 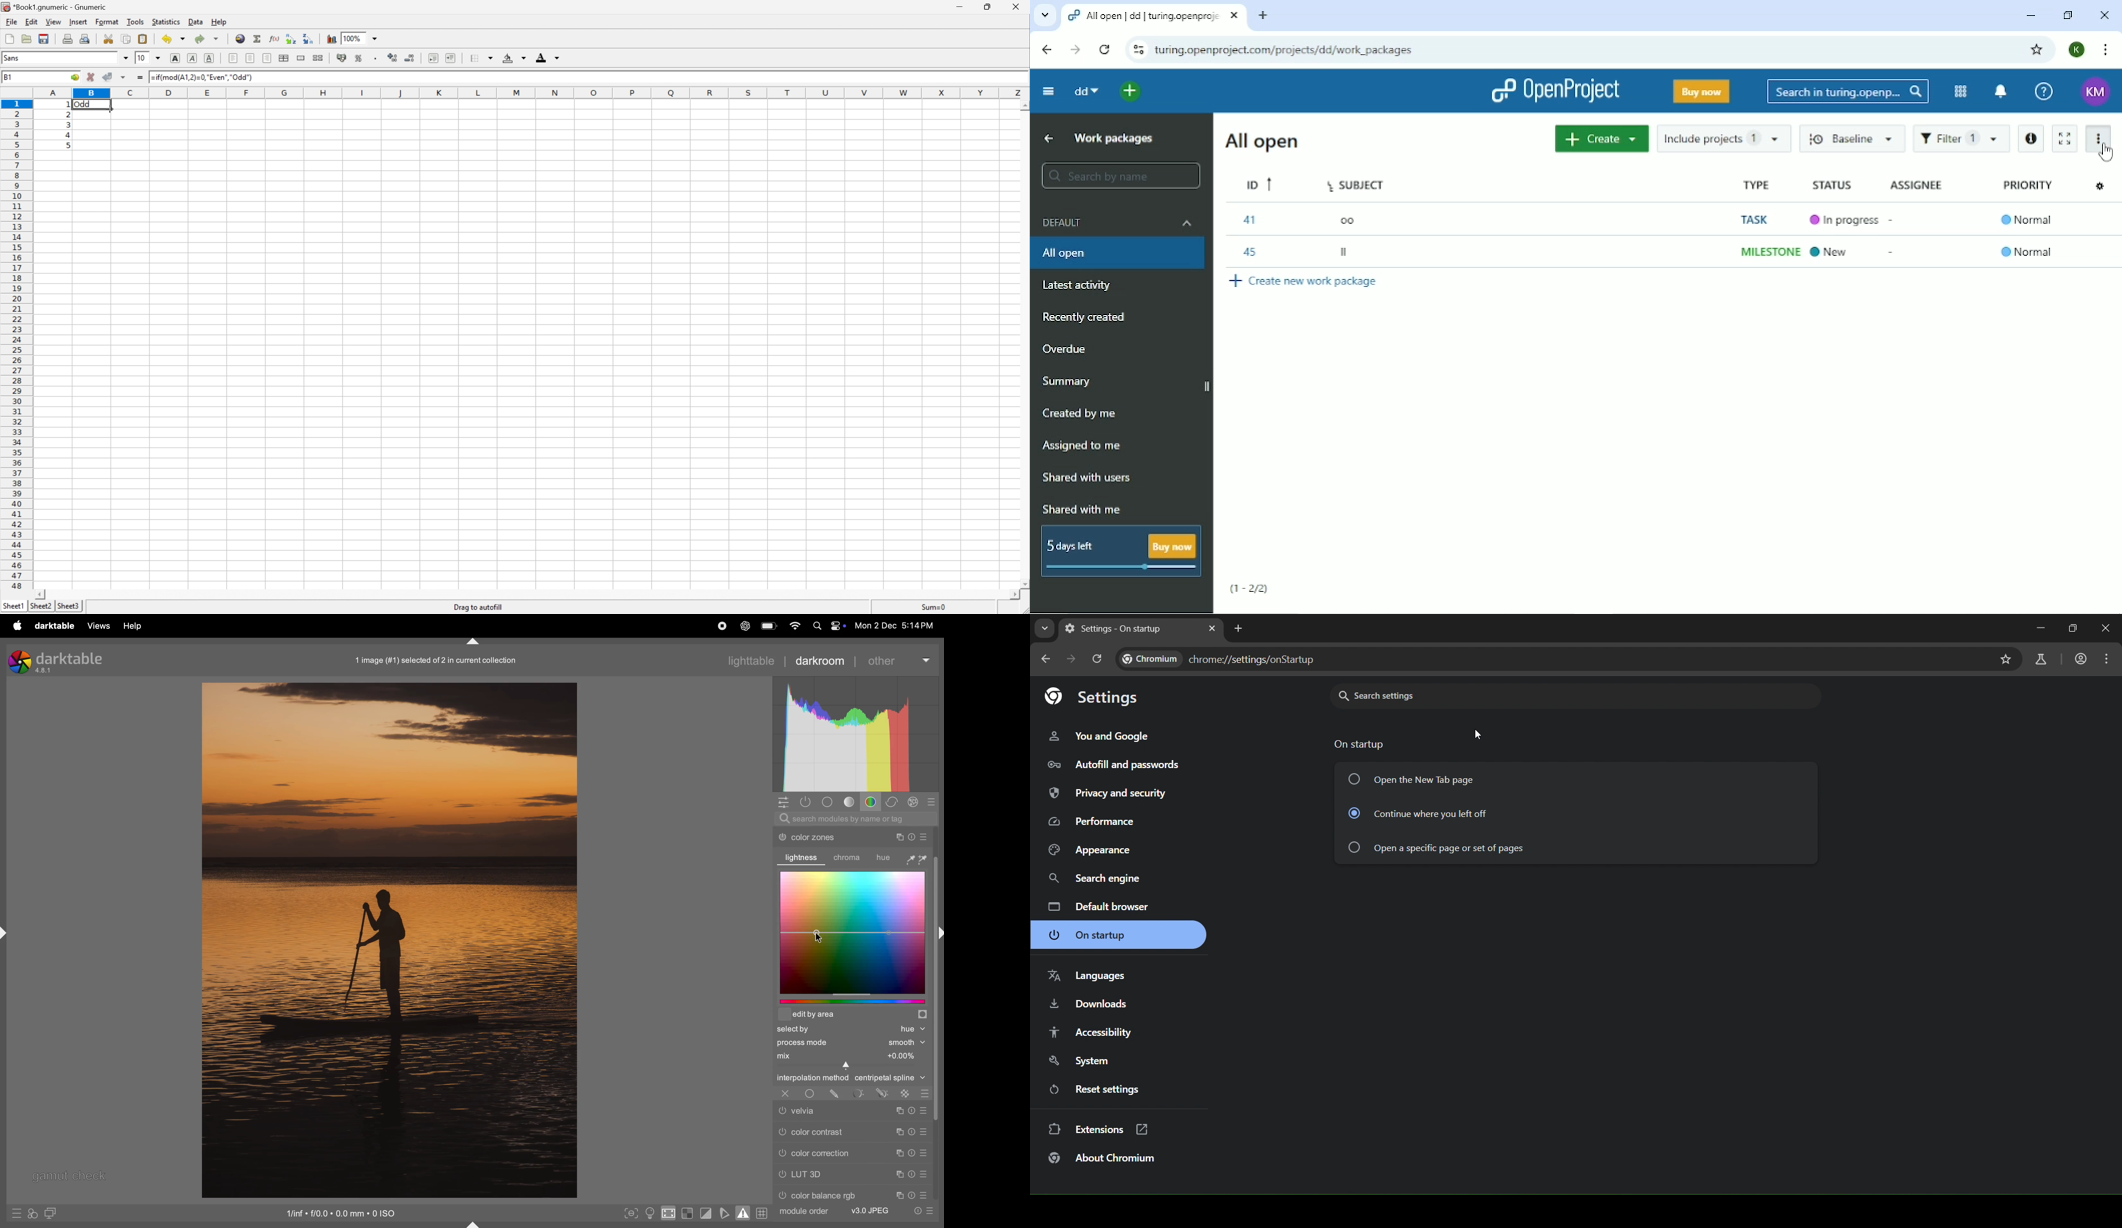 I want to click on Close, so click(x=1016, y=6).